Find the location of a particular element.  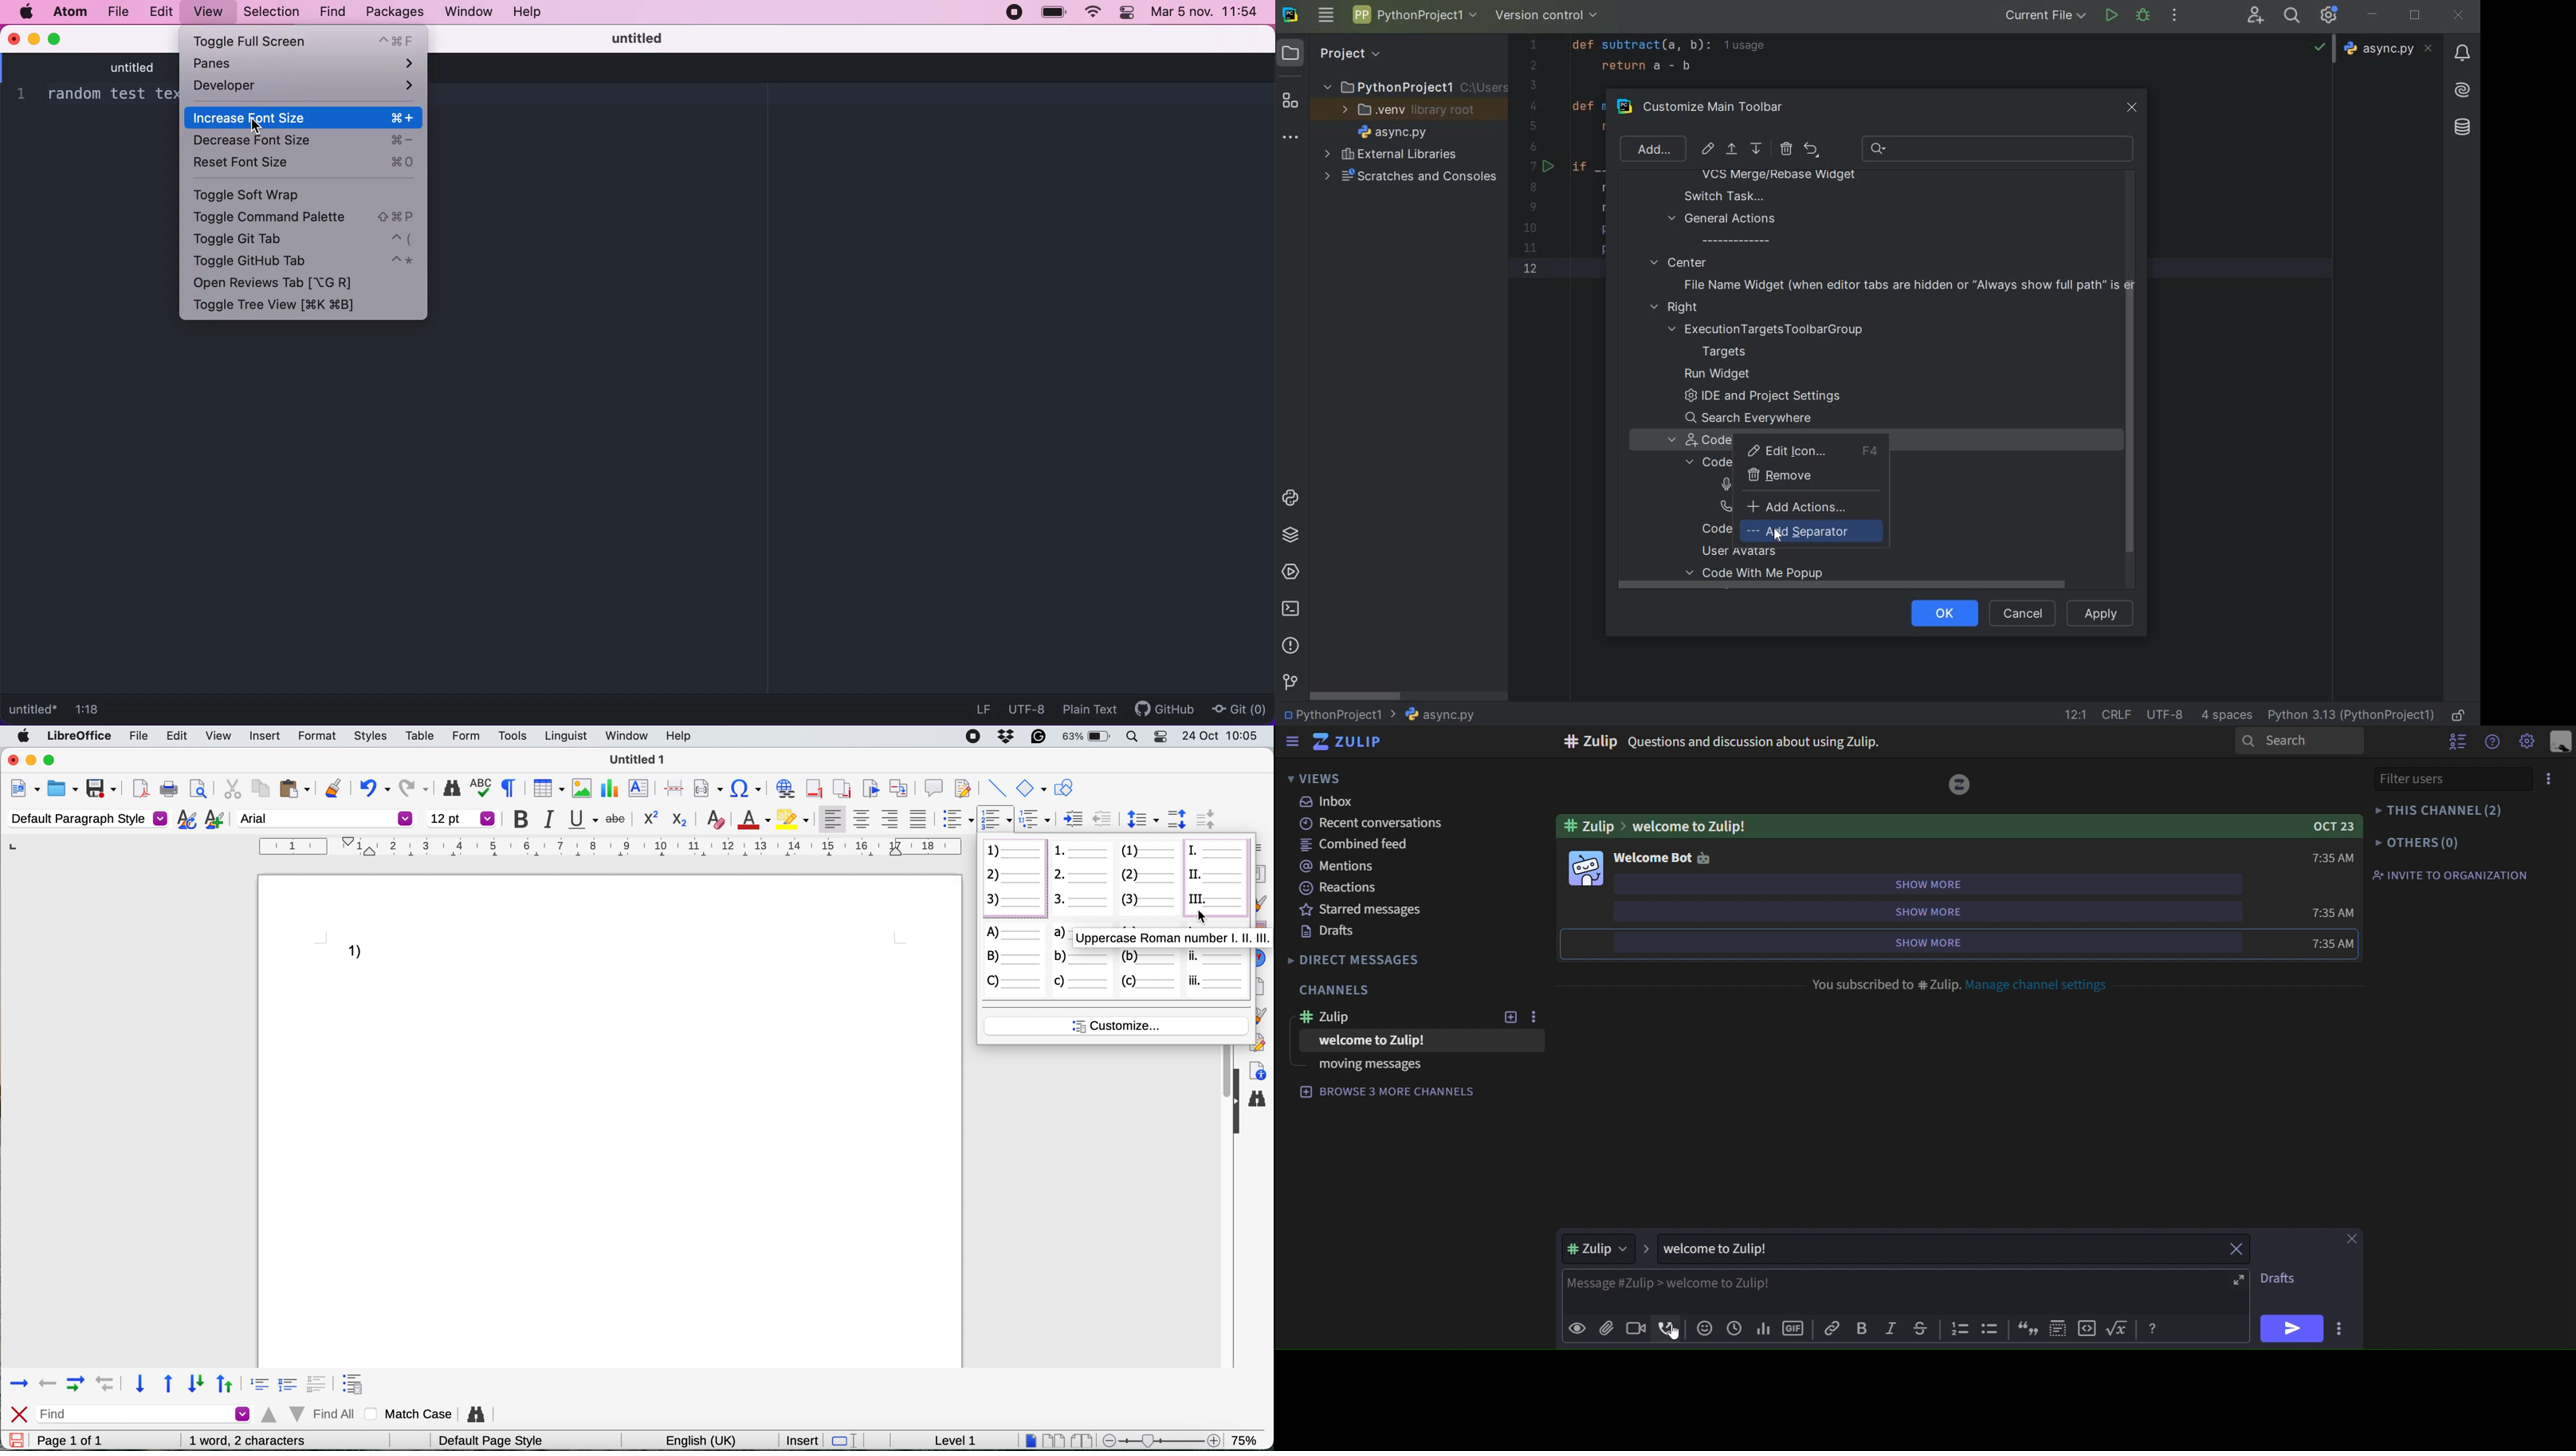

customise is located at coordinates (1118, 1025).